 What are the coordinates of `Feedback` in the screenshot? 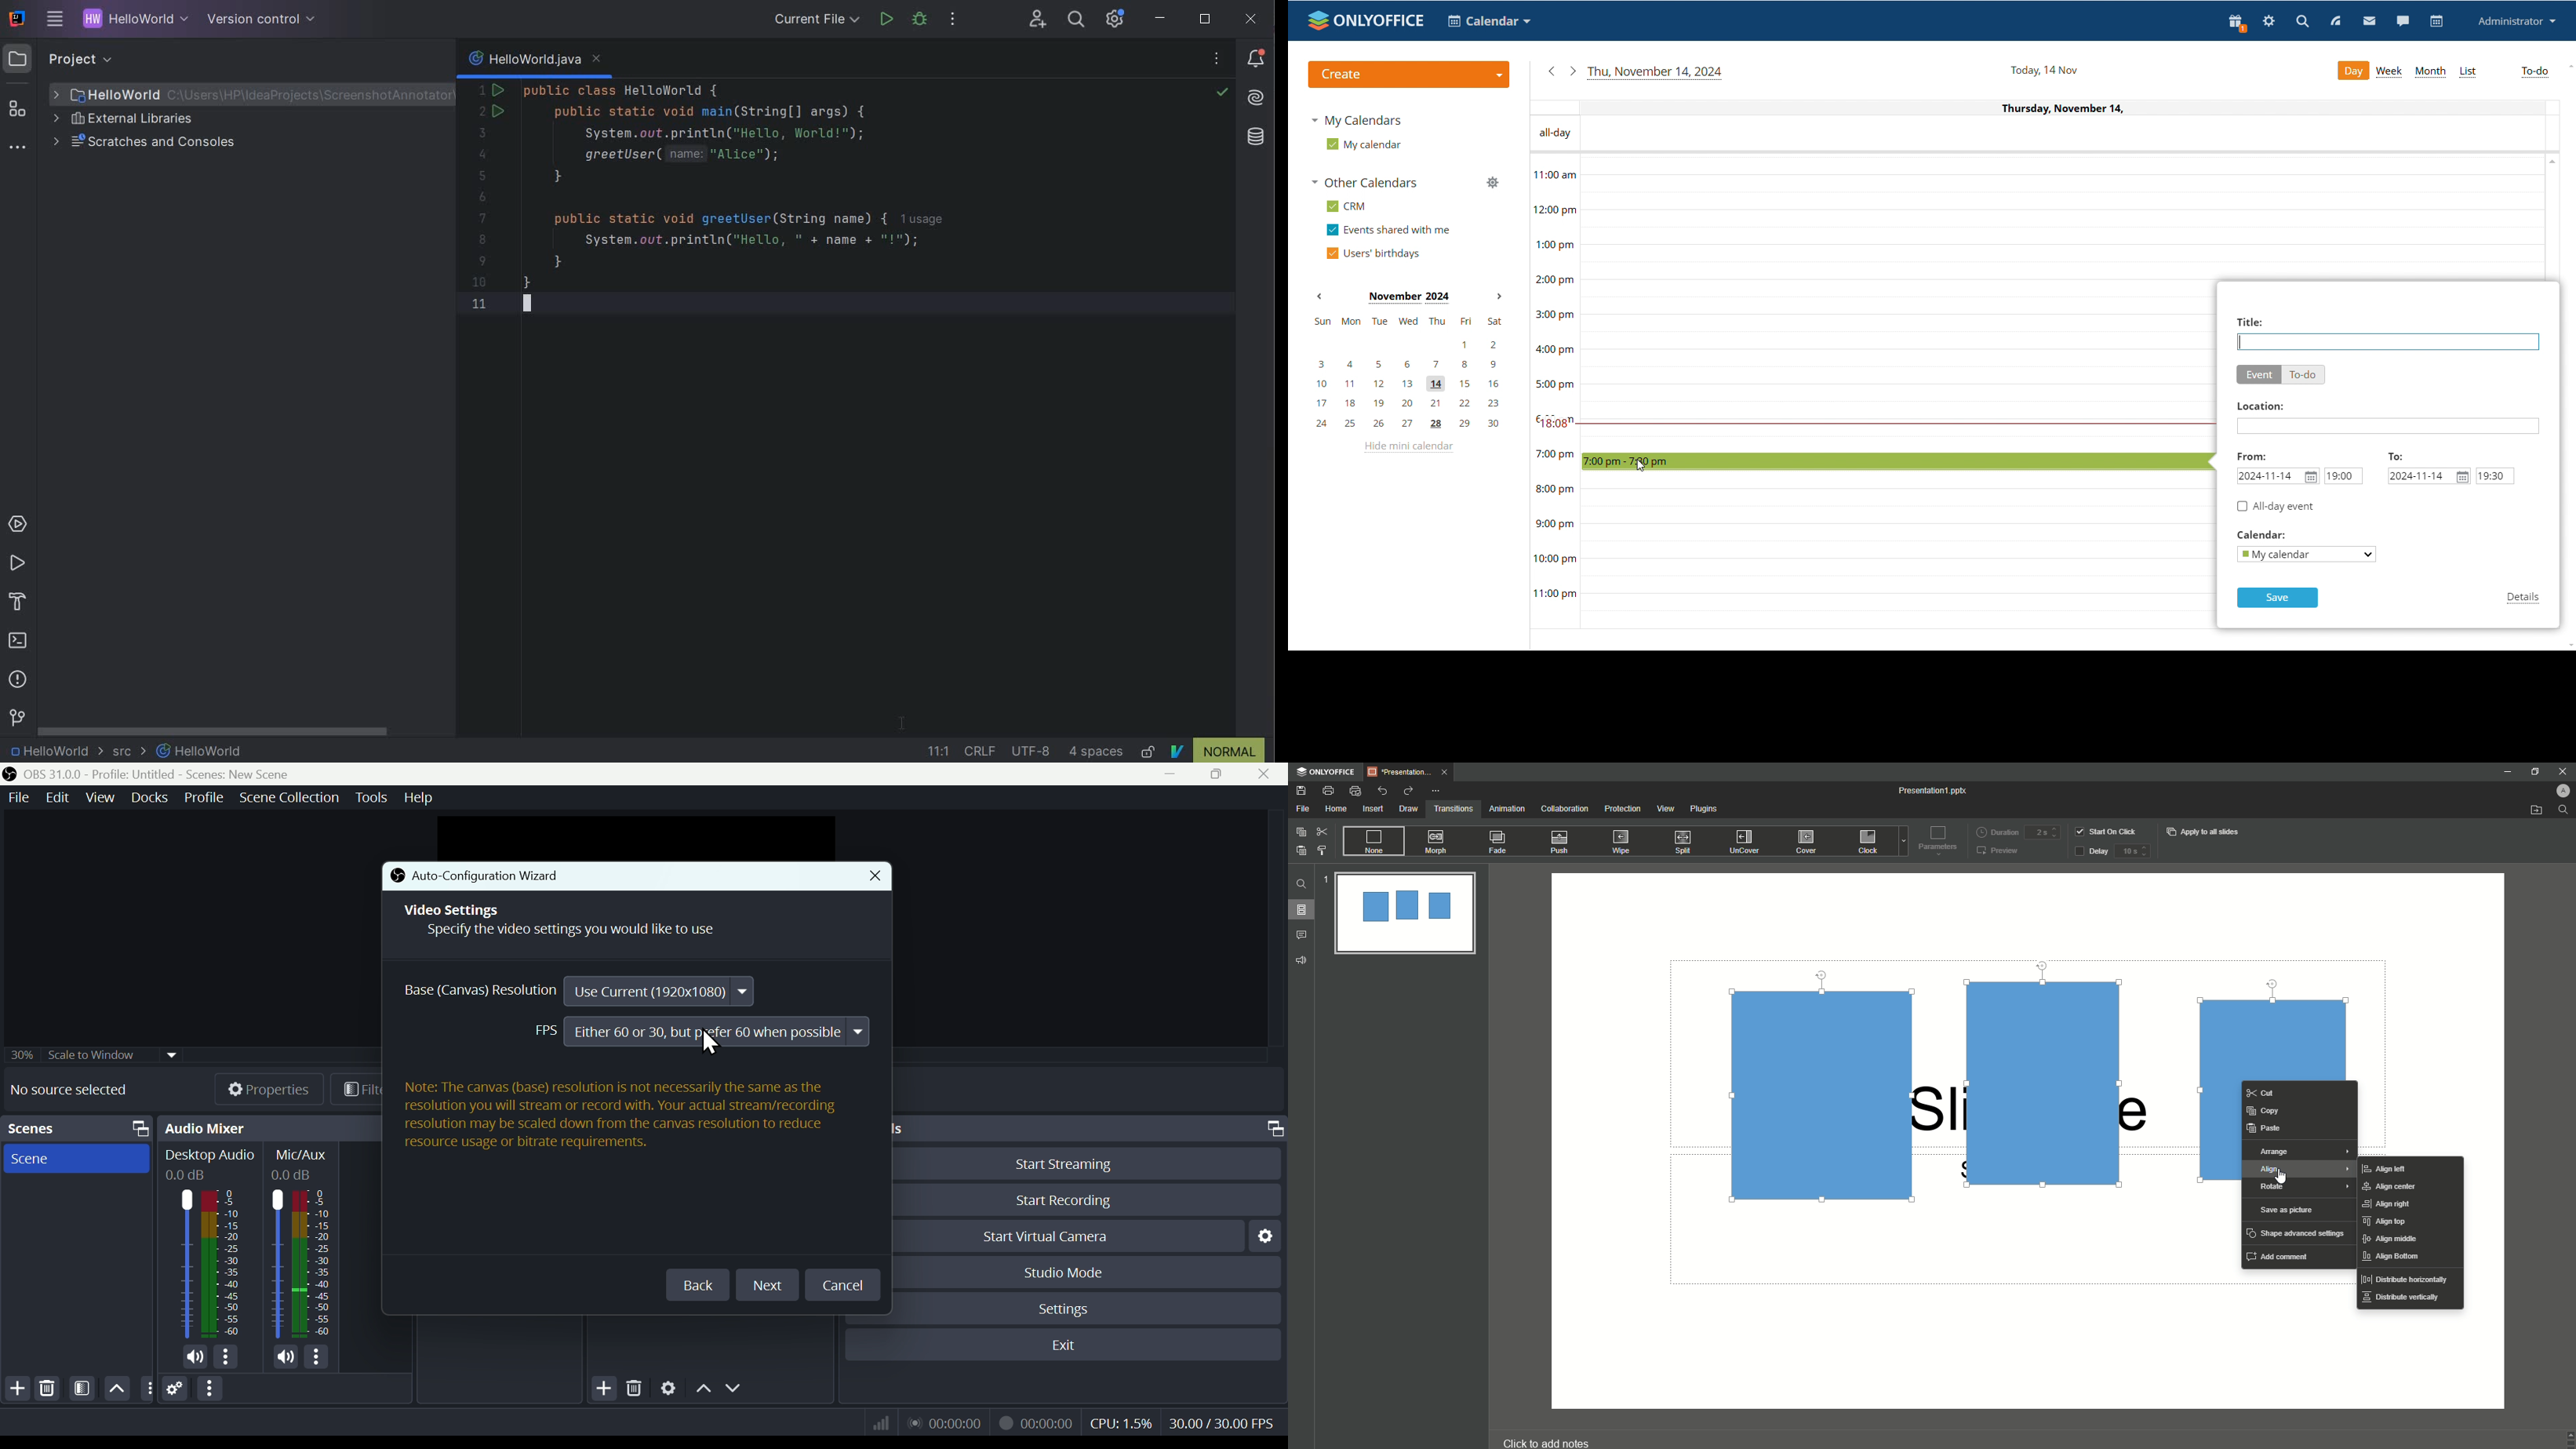 It's located at (1302, 960).